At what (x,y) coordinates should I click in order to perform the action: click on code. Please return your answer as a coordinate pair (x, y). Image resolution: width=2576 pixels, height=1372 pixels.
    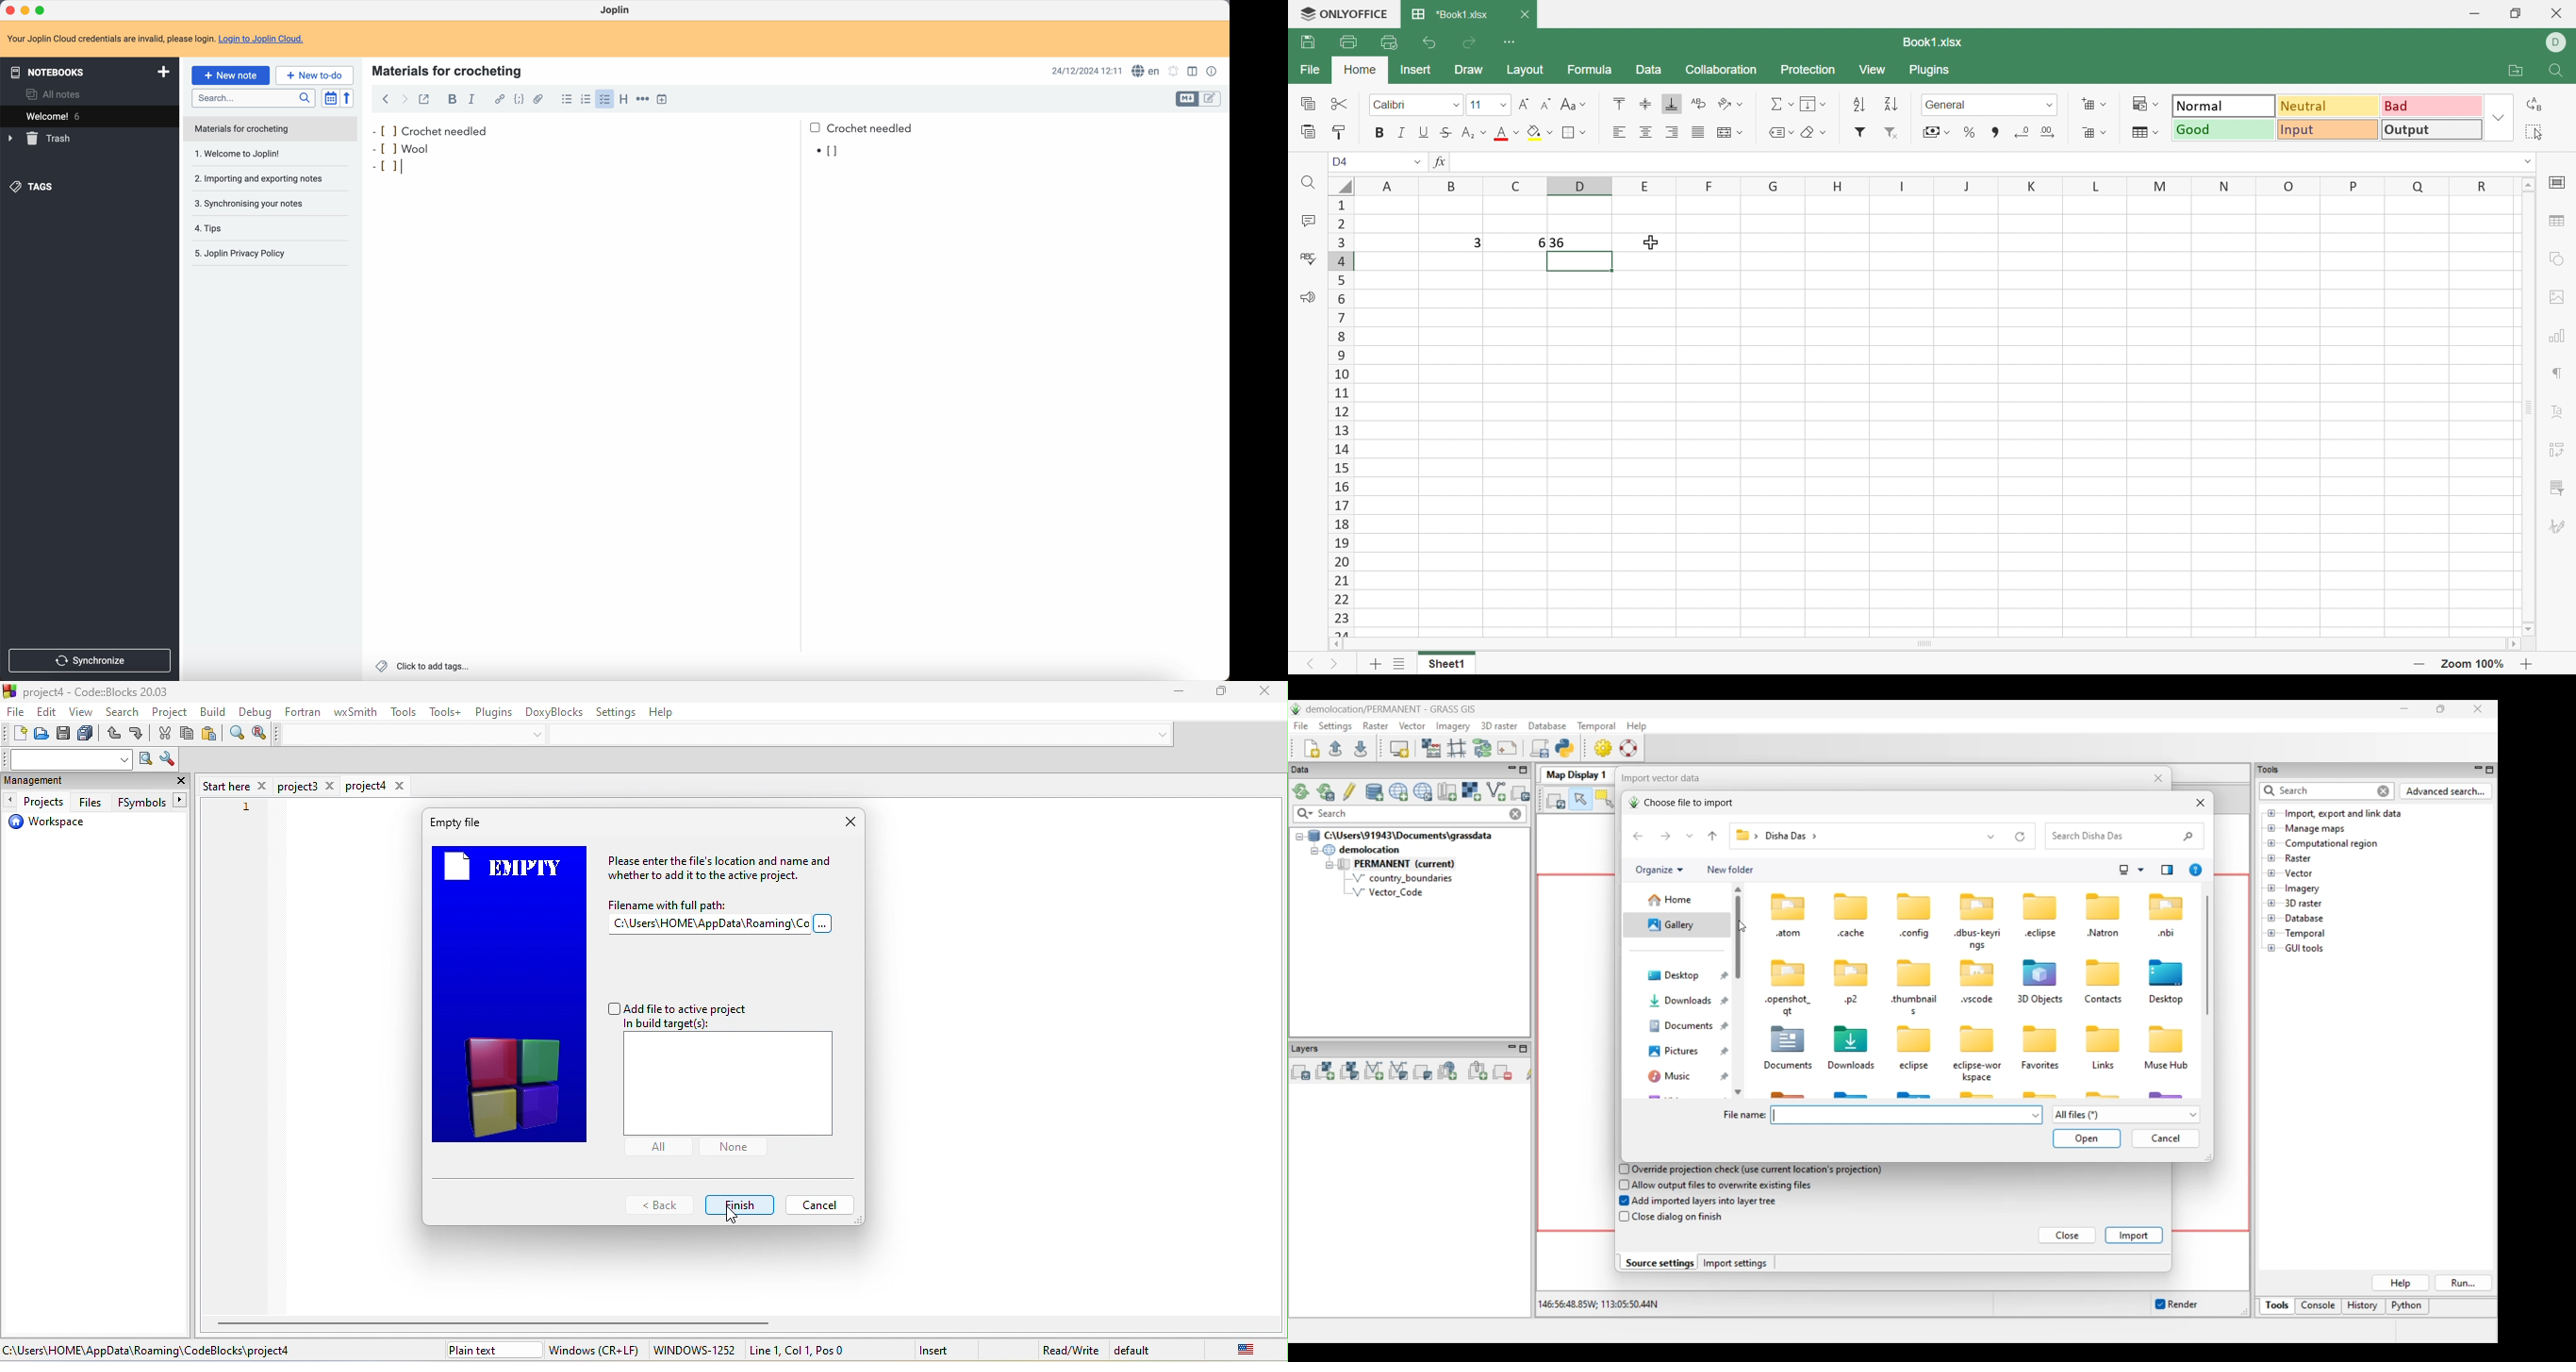
    Looking at the image, I should click on (520, 100).